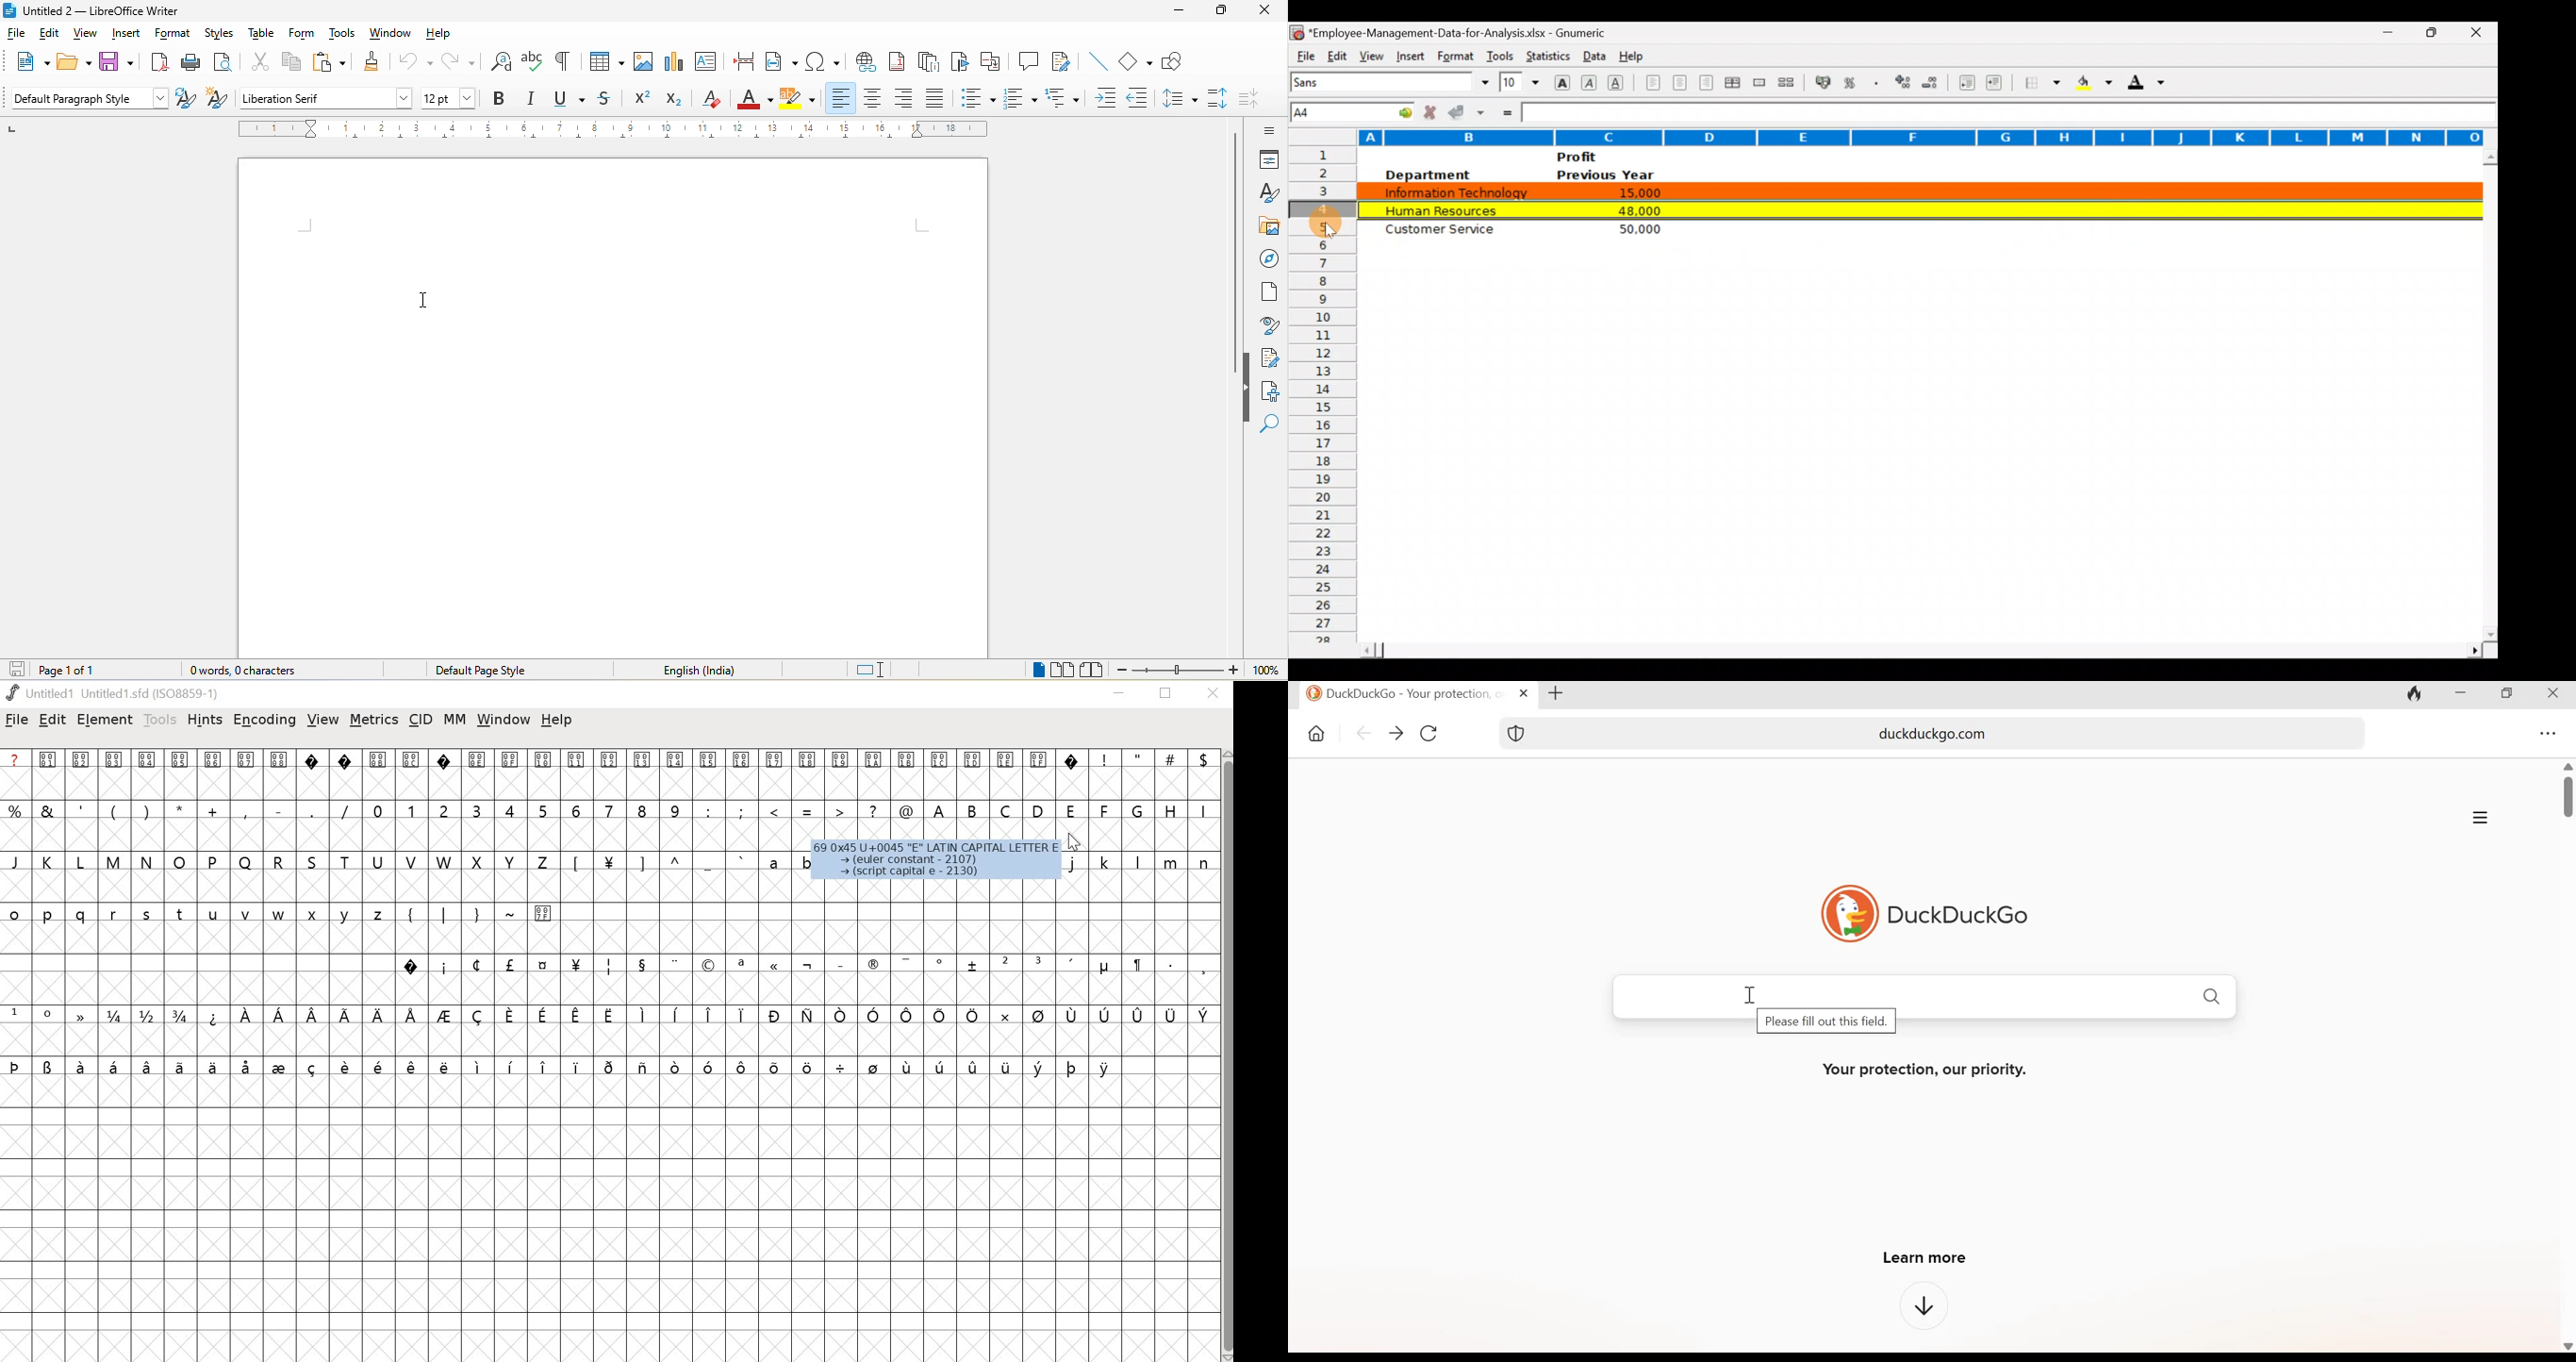  I want to click on Cells, so click(1909, 469).